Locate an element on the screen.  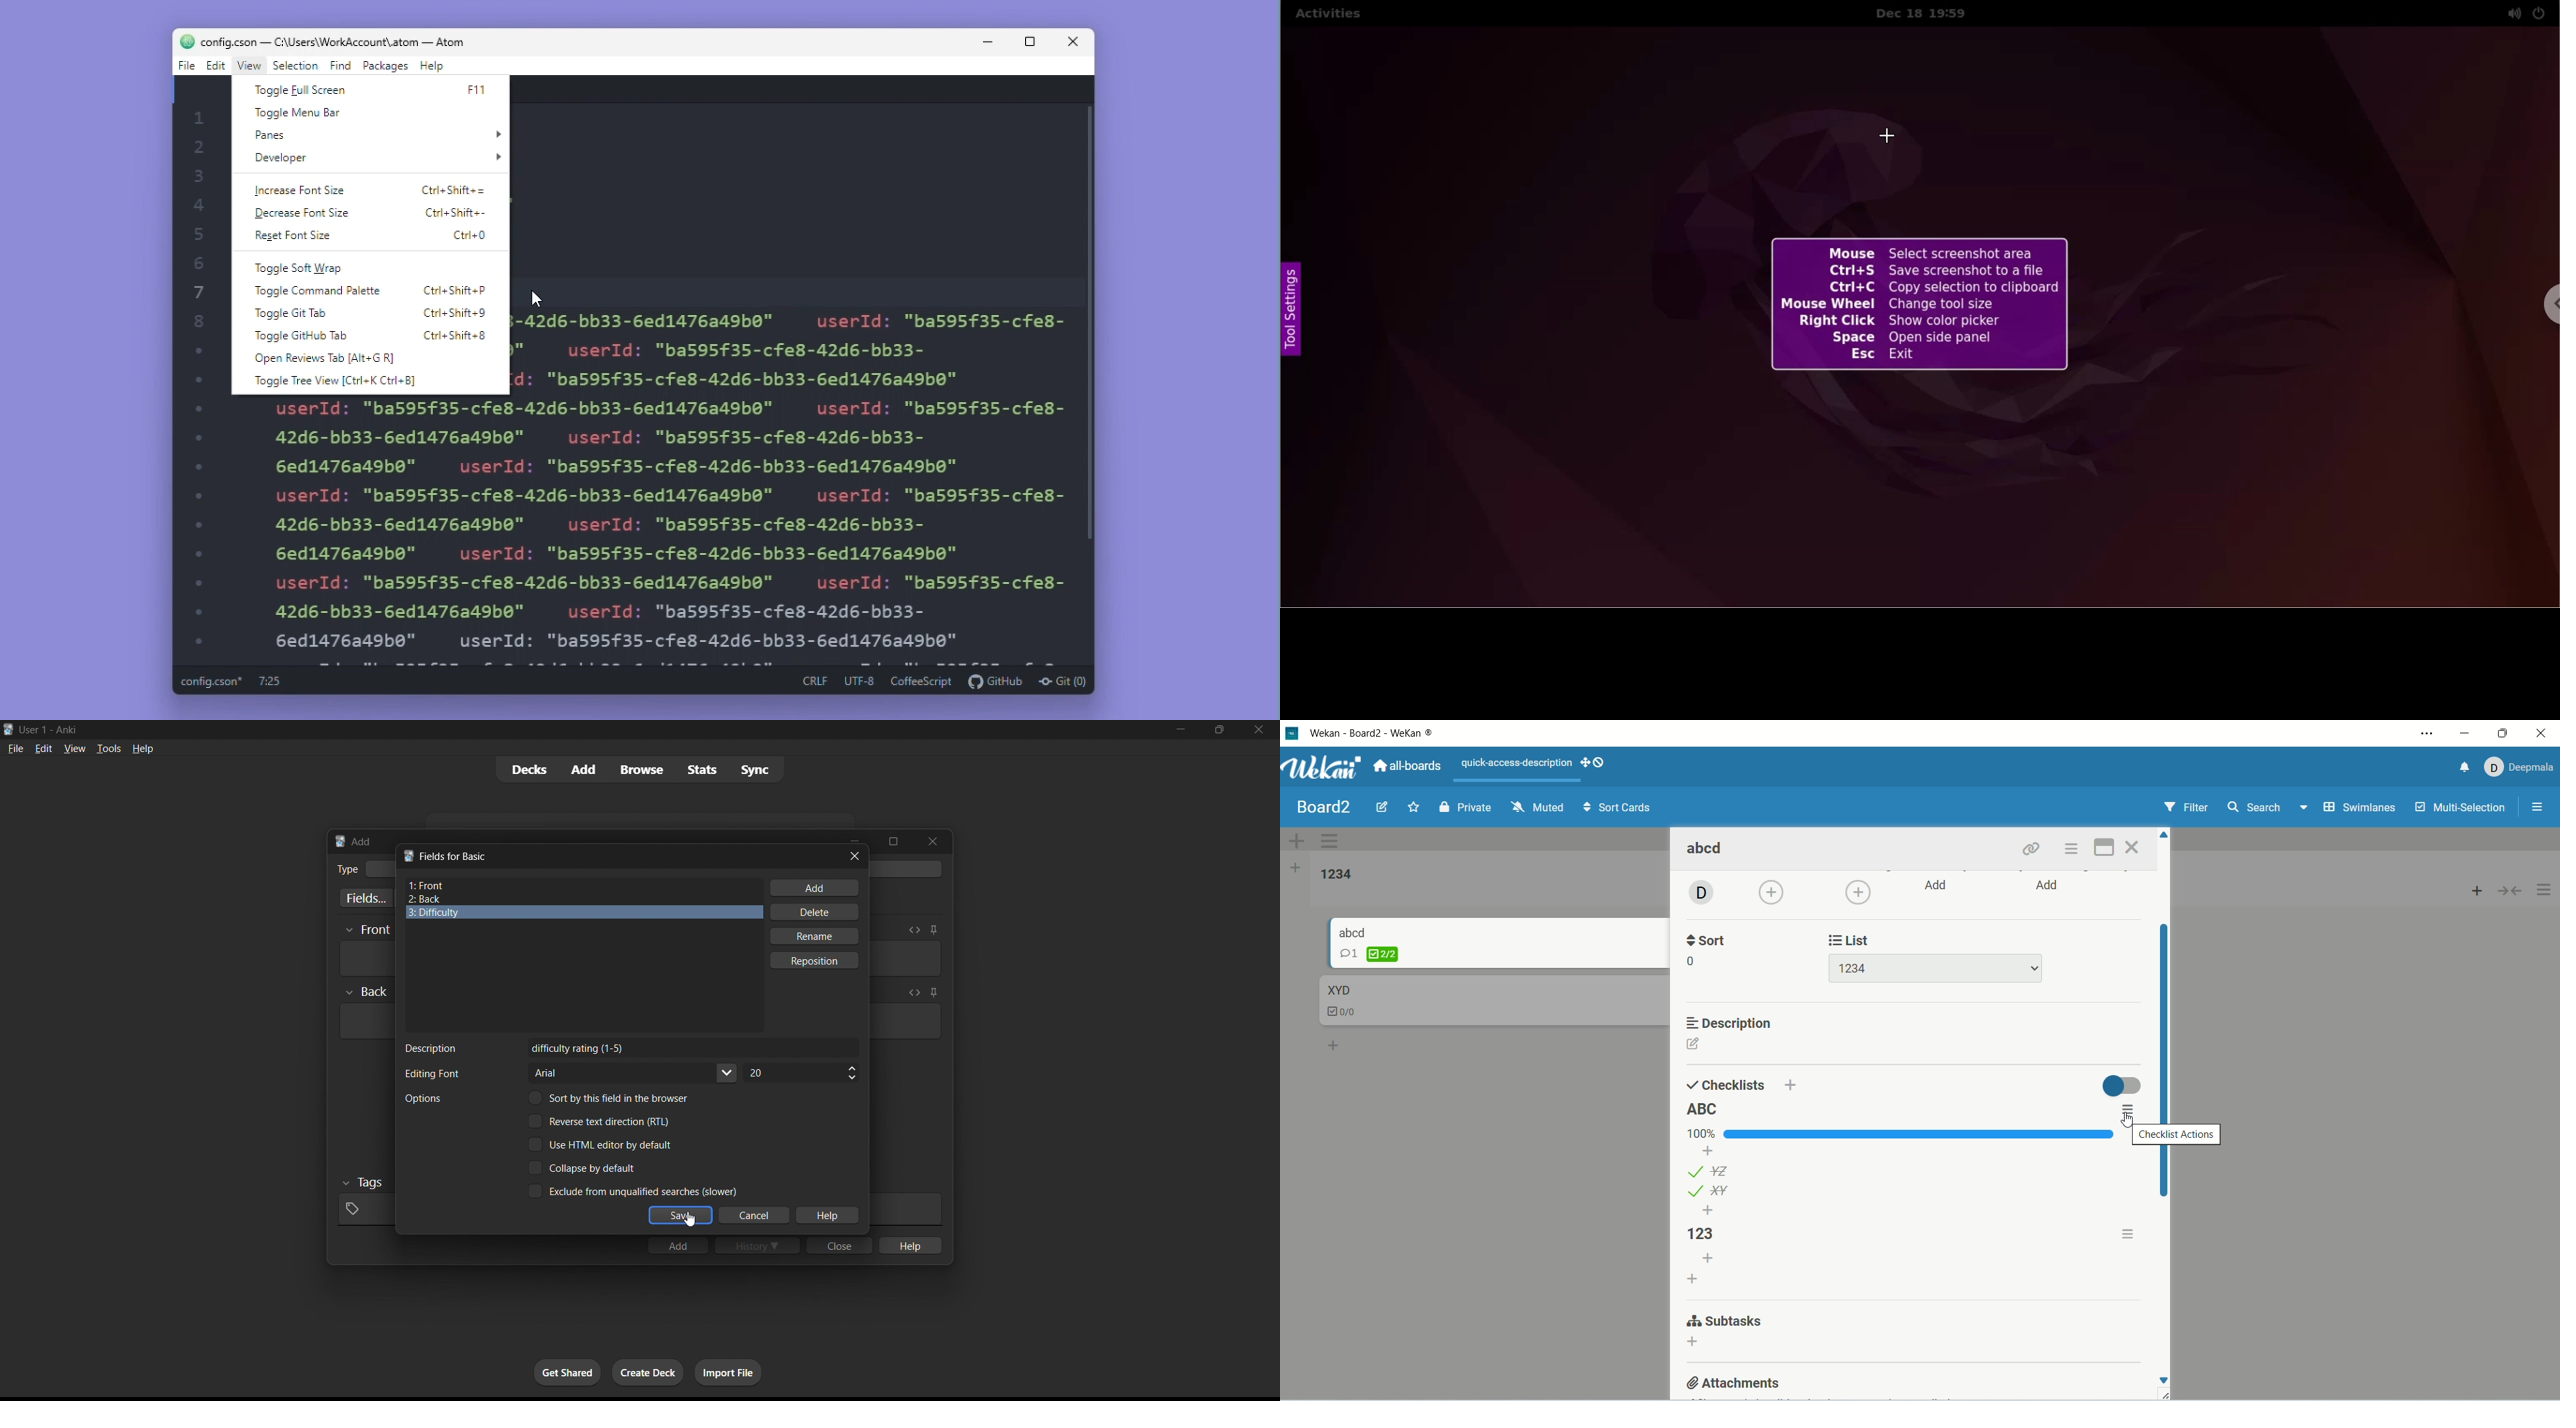
list title is located at coordinates (1705, 1110).